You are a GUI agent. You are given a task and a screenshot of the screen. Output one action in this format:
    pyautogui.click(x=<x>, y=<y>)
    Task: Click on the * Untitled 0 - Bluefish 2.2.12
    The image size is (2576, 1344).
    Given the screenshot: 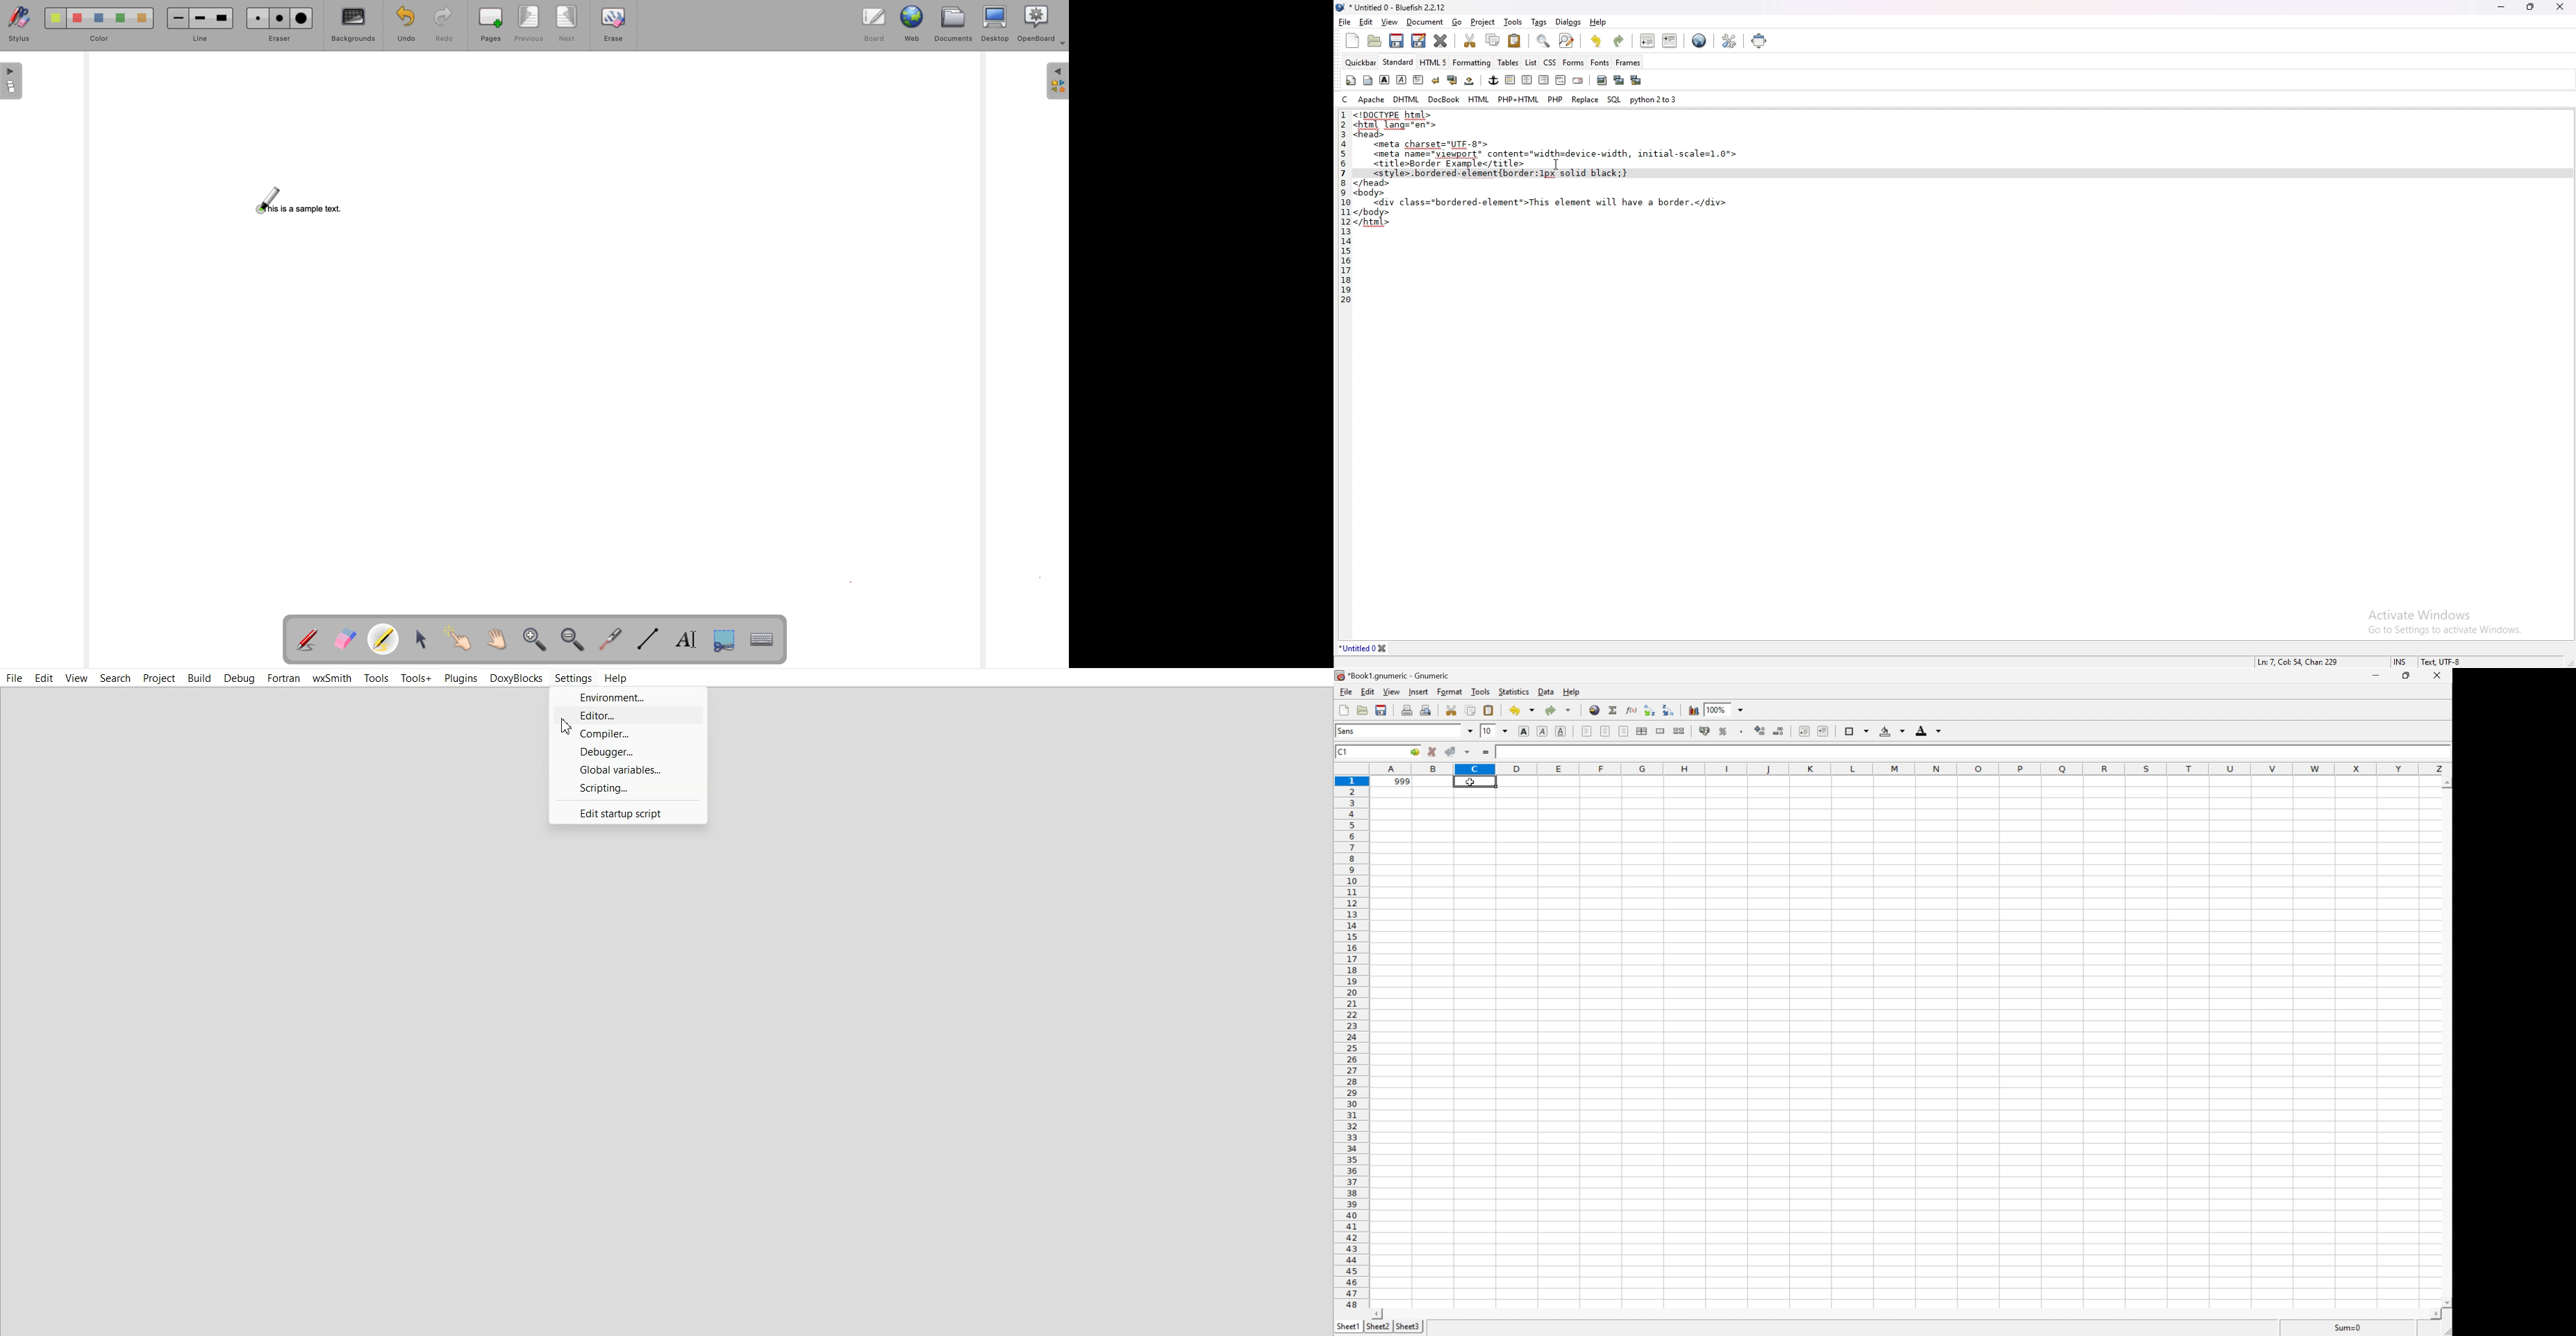 What is the action you would take?
    pyautogui.click(x=1398, y=8)
    